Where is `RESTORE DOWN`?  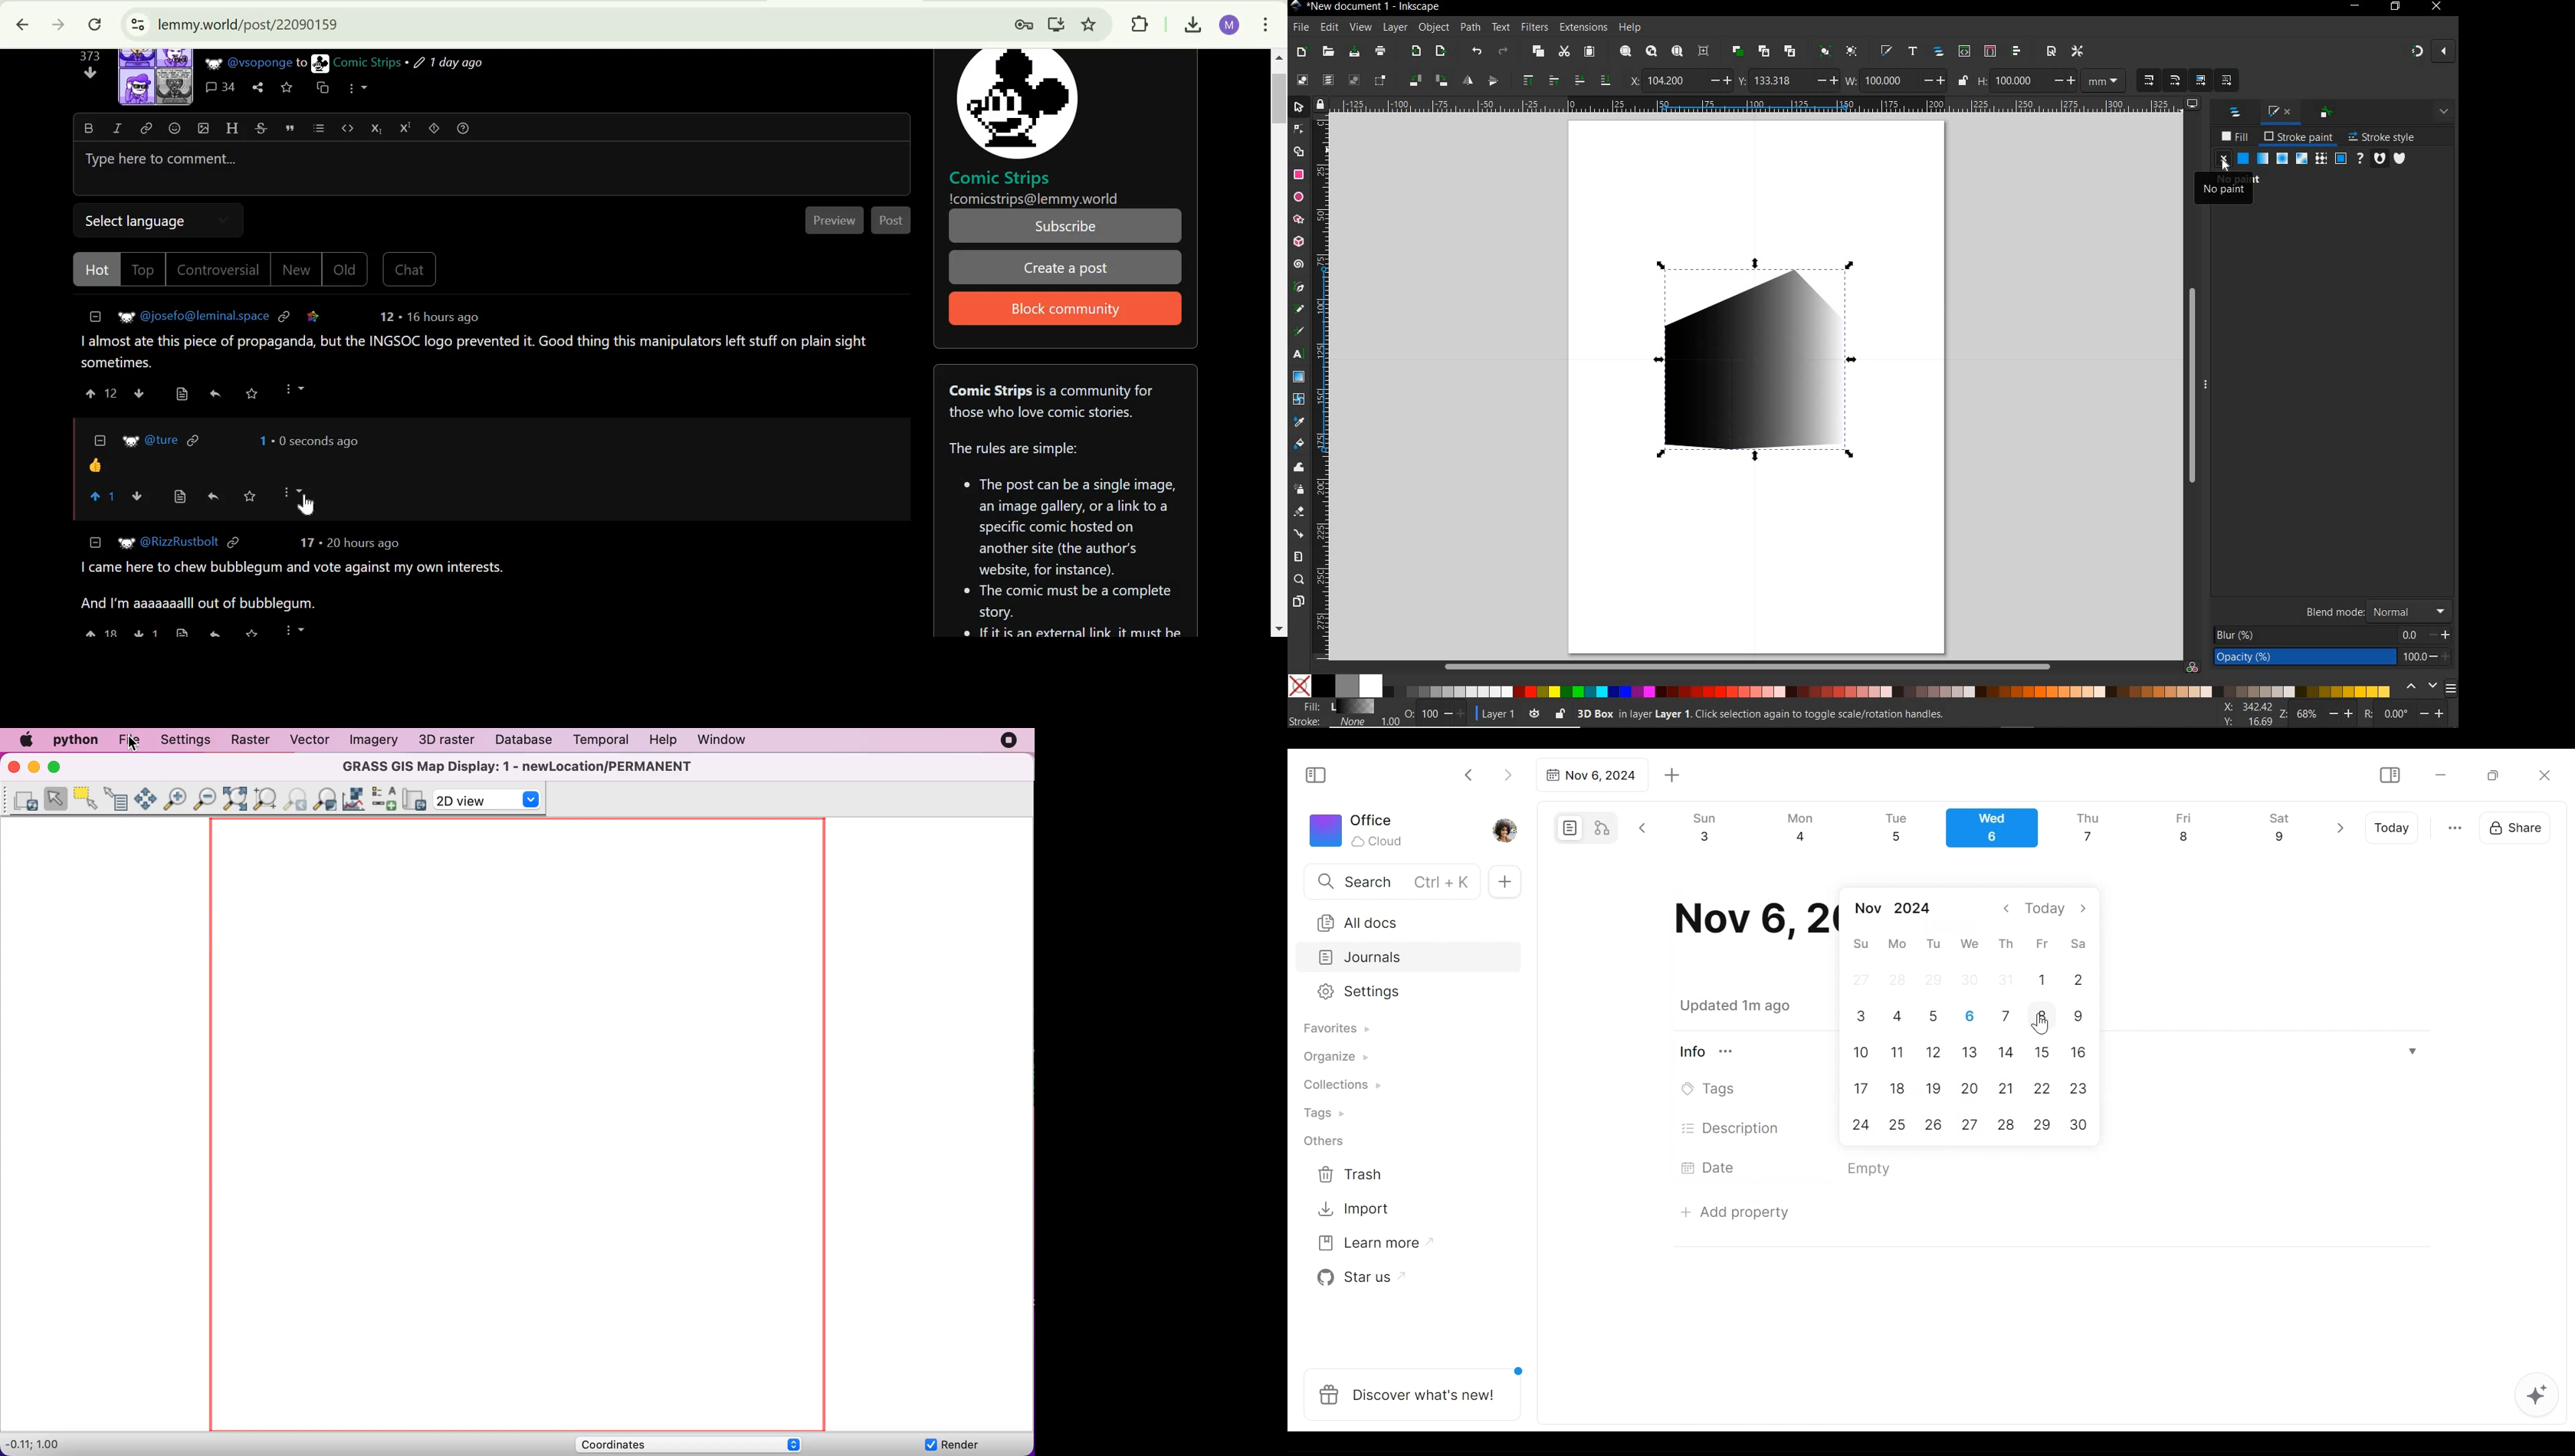
RESTORE DOWN is located at coordinates (2394, 6).